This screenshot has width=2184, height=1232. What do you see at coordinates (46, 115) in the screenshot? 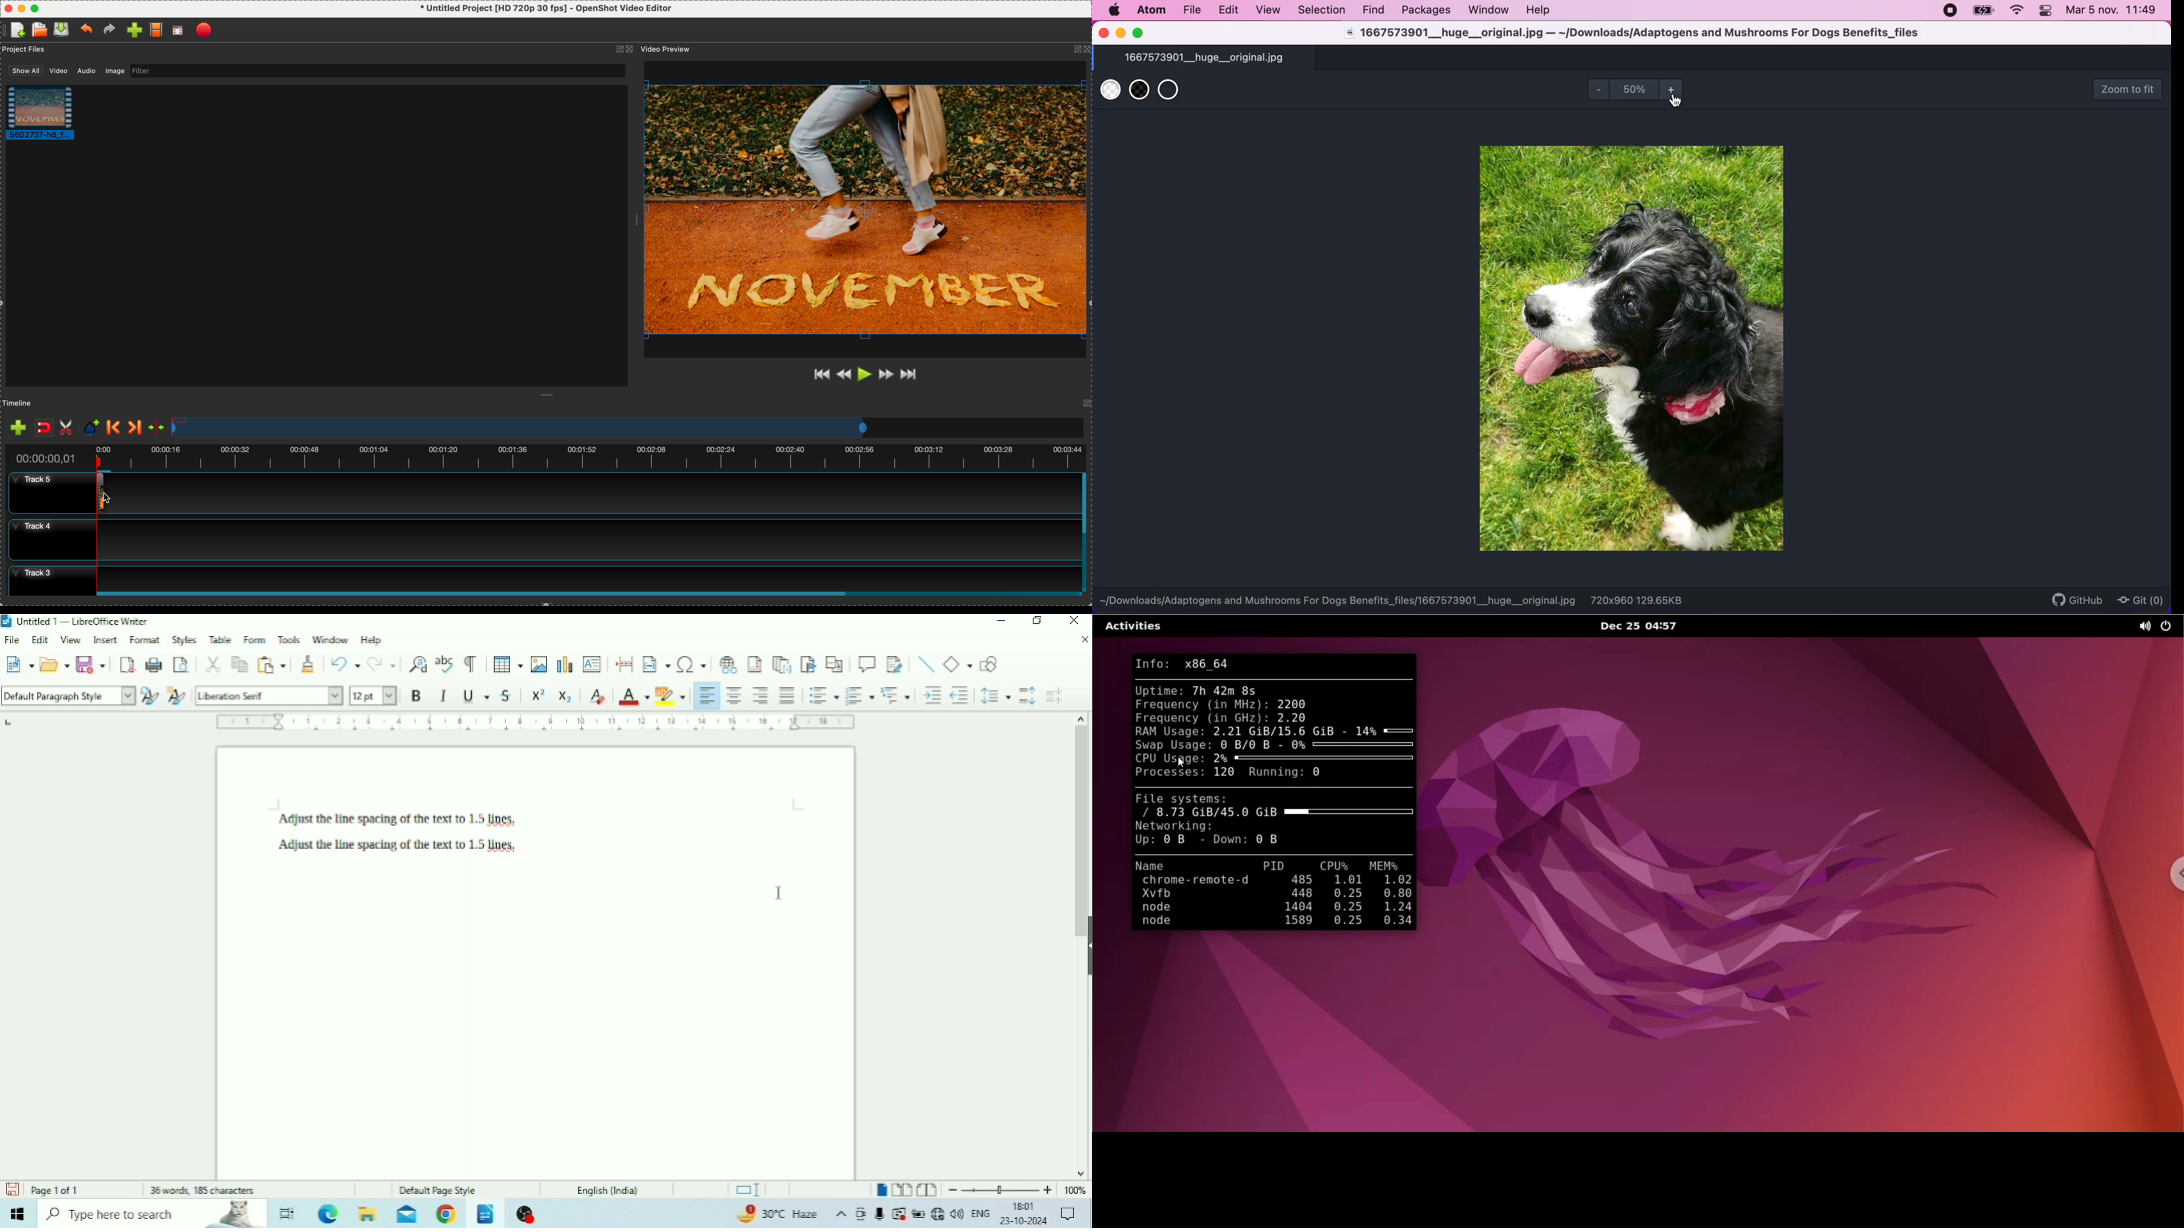
I see `video` at bounding box center [46, 115].